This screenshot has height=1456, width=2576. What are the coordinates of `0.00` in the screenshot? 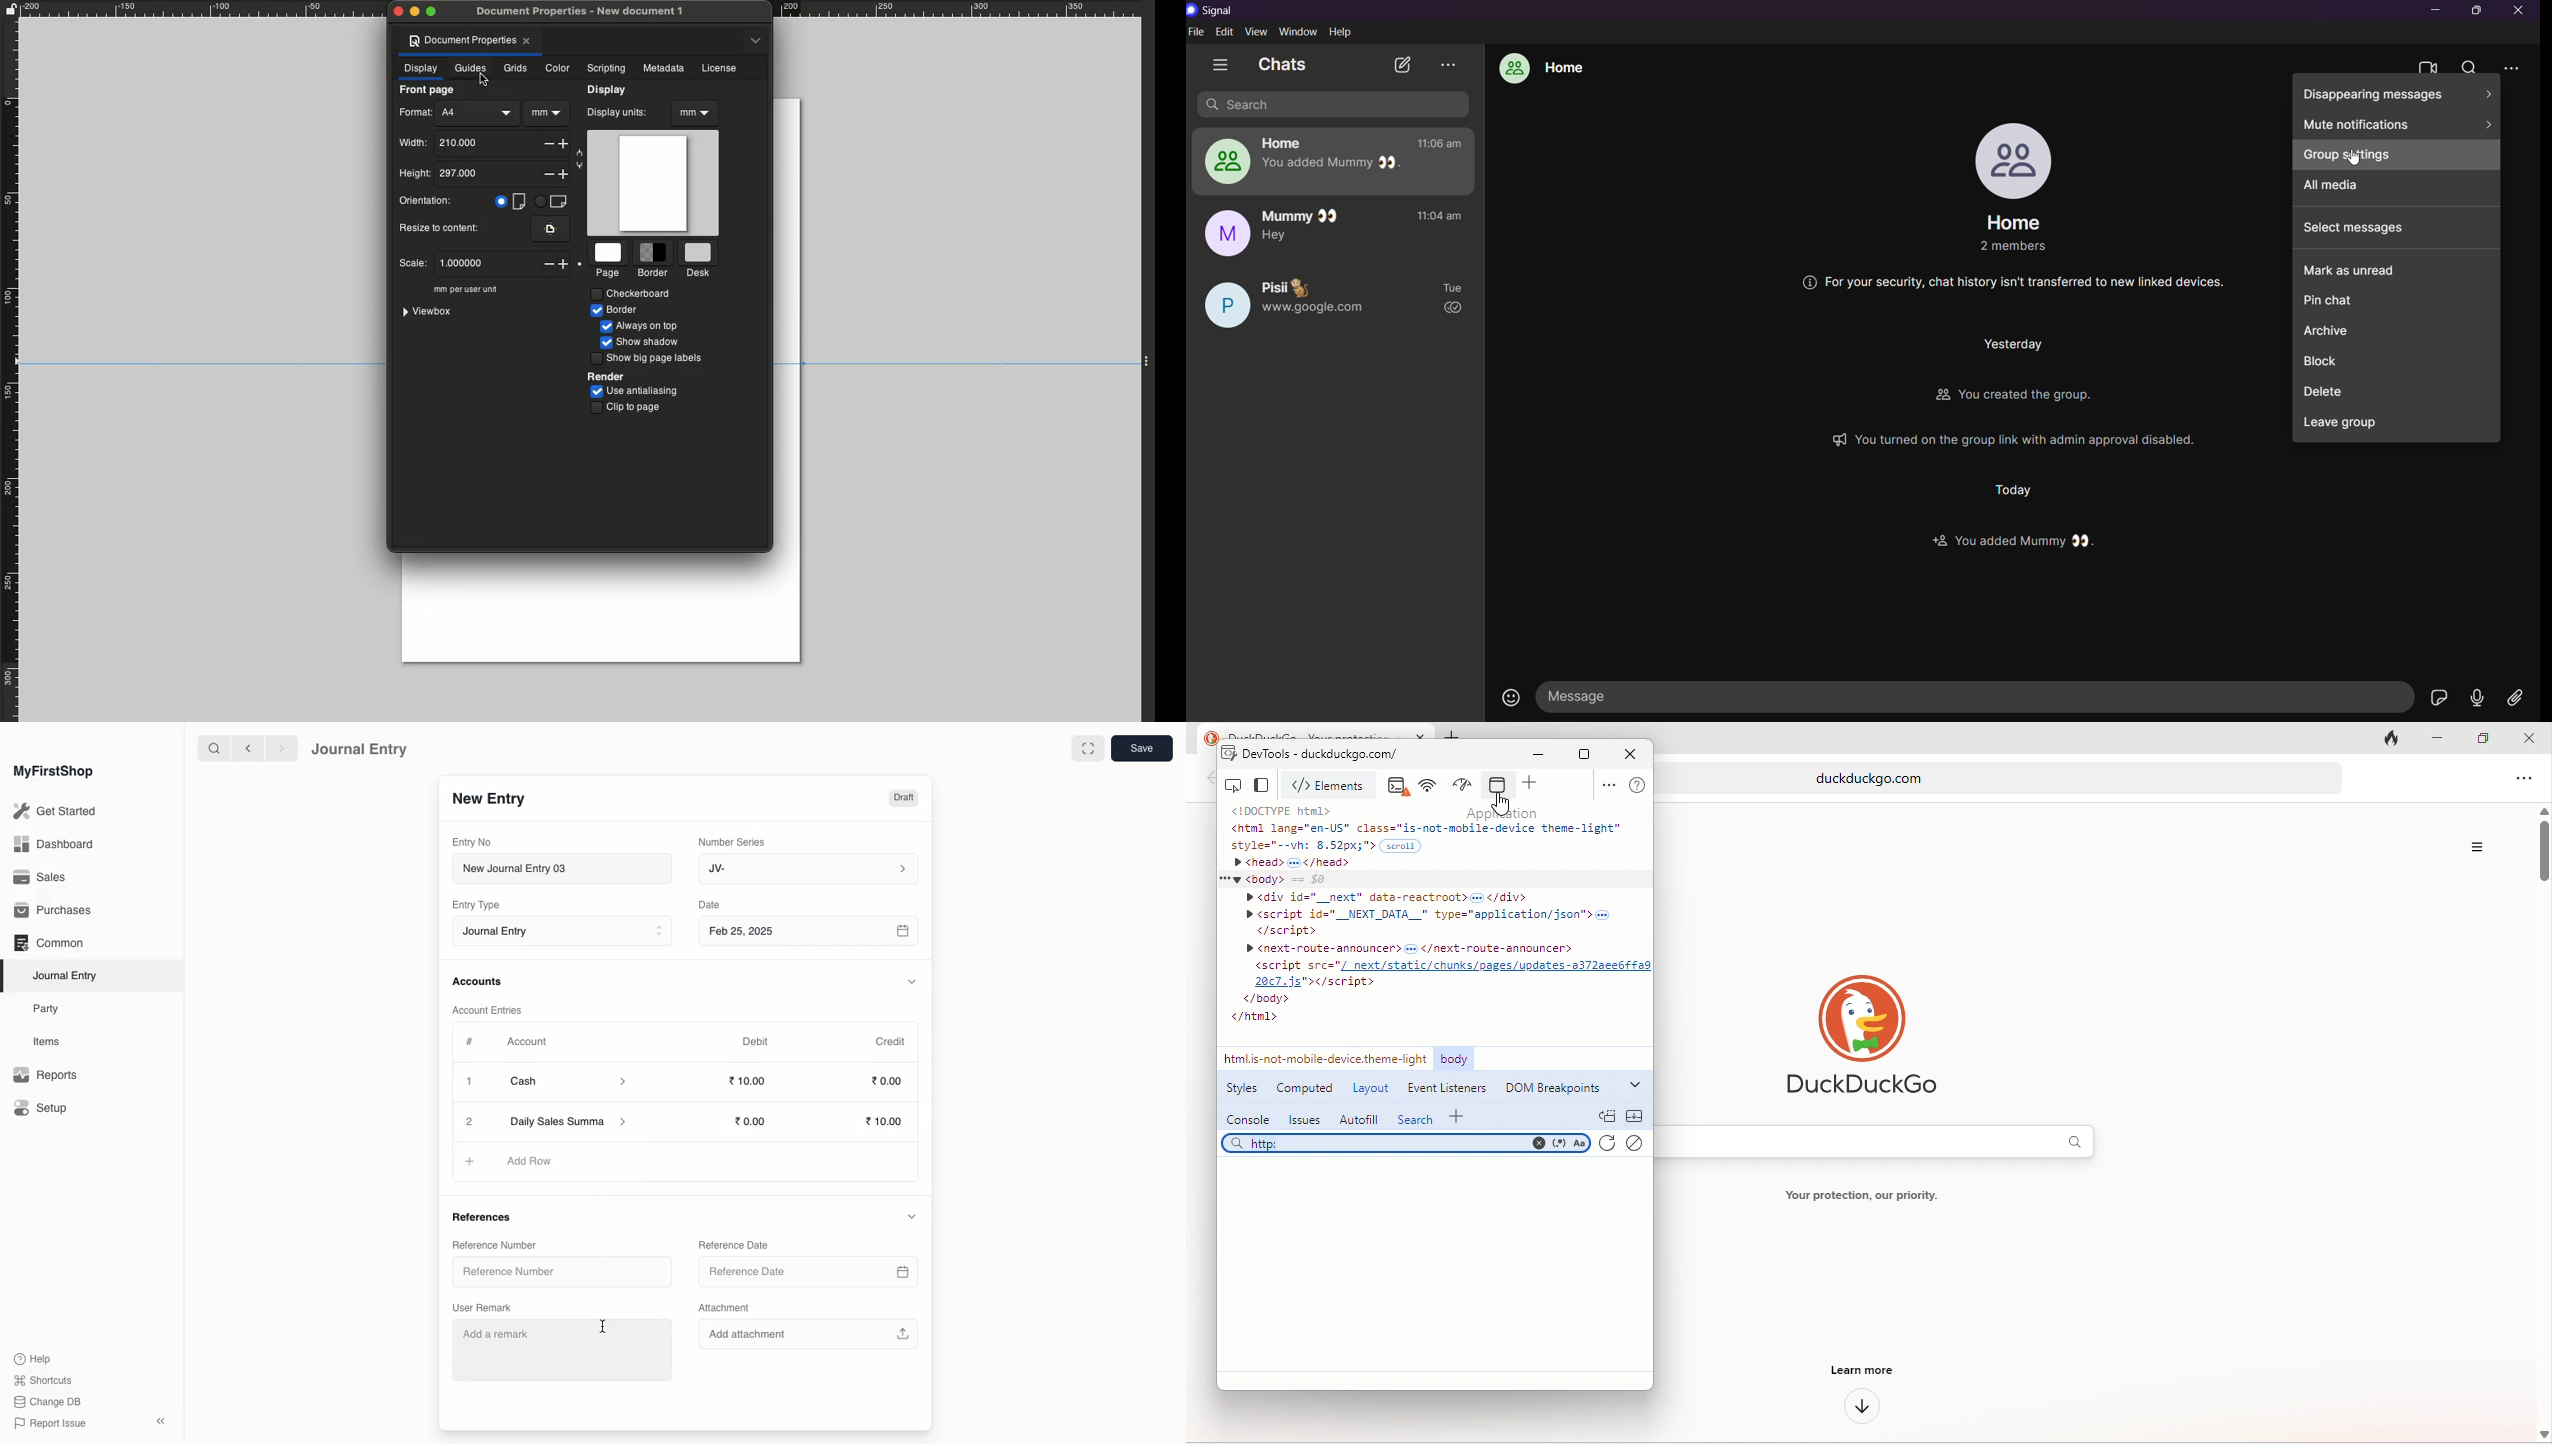 It's located at (888, 1084).